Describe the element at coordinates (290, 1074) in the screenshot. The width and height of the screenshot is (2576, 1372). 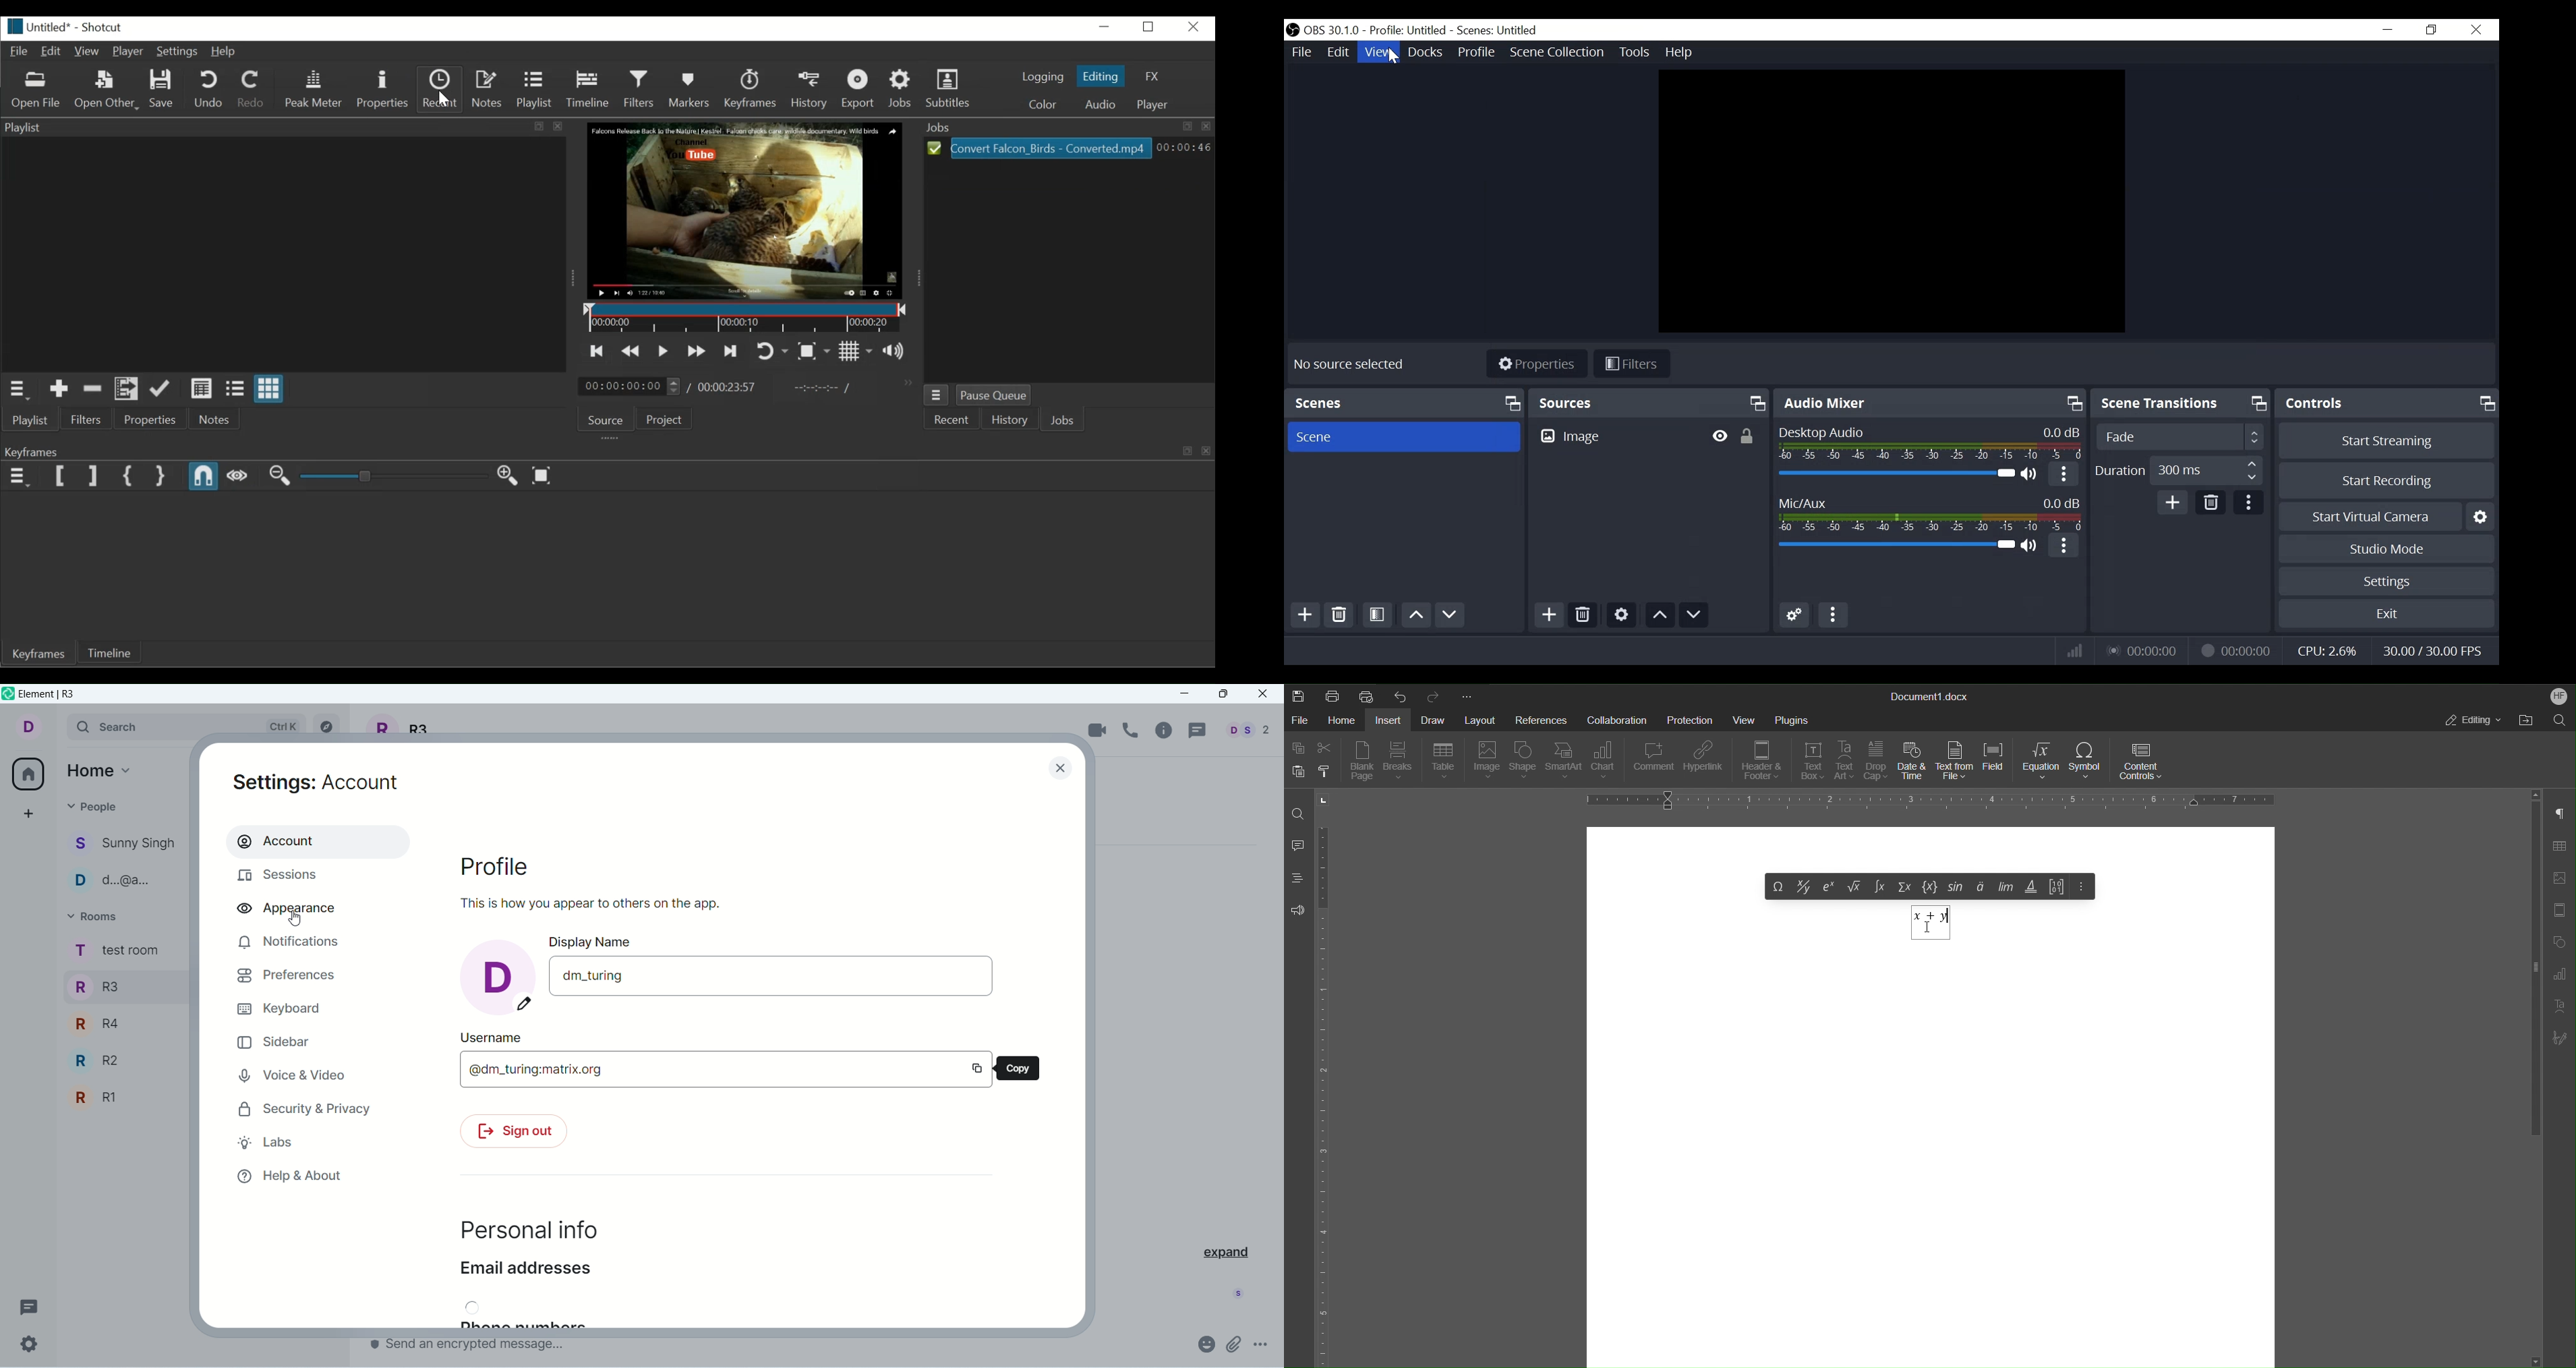
I see `voice and video` at that location.